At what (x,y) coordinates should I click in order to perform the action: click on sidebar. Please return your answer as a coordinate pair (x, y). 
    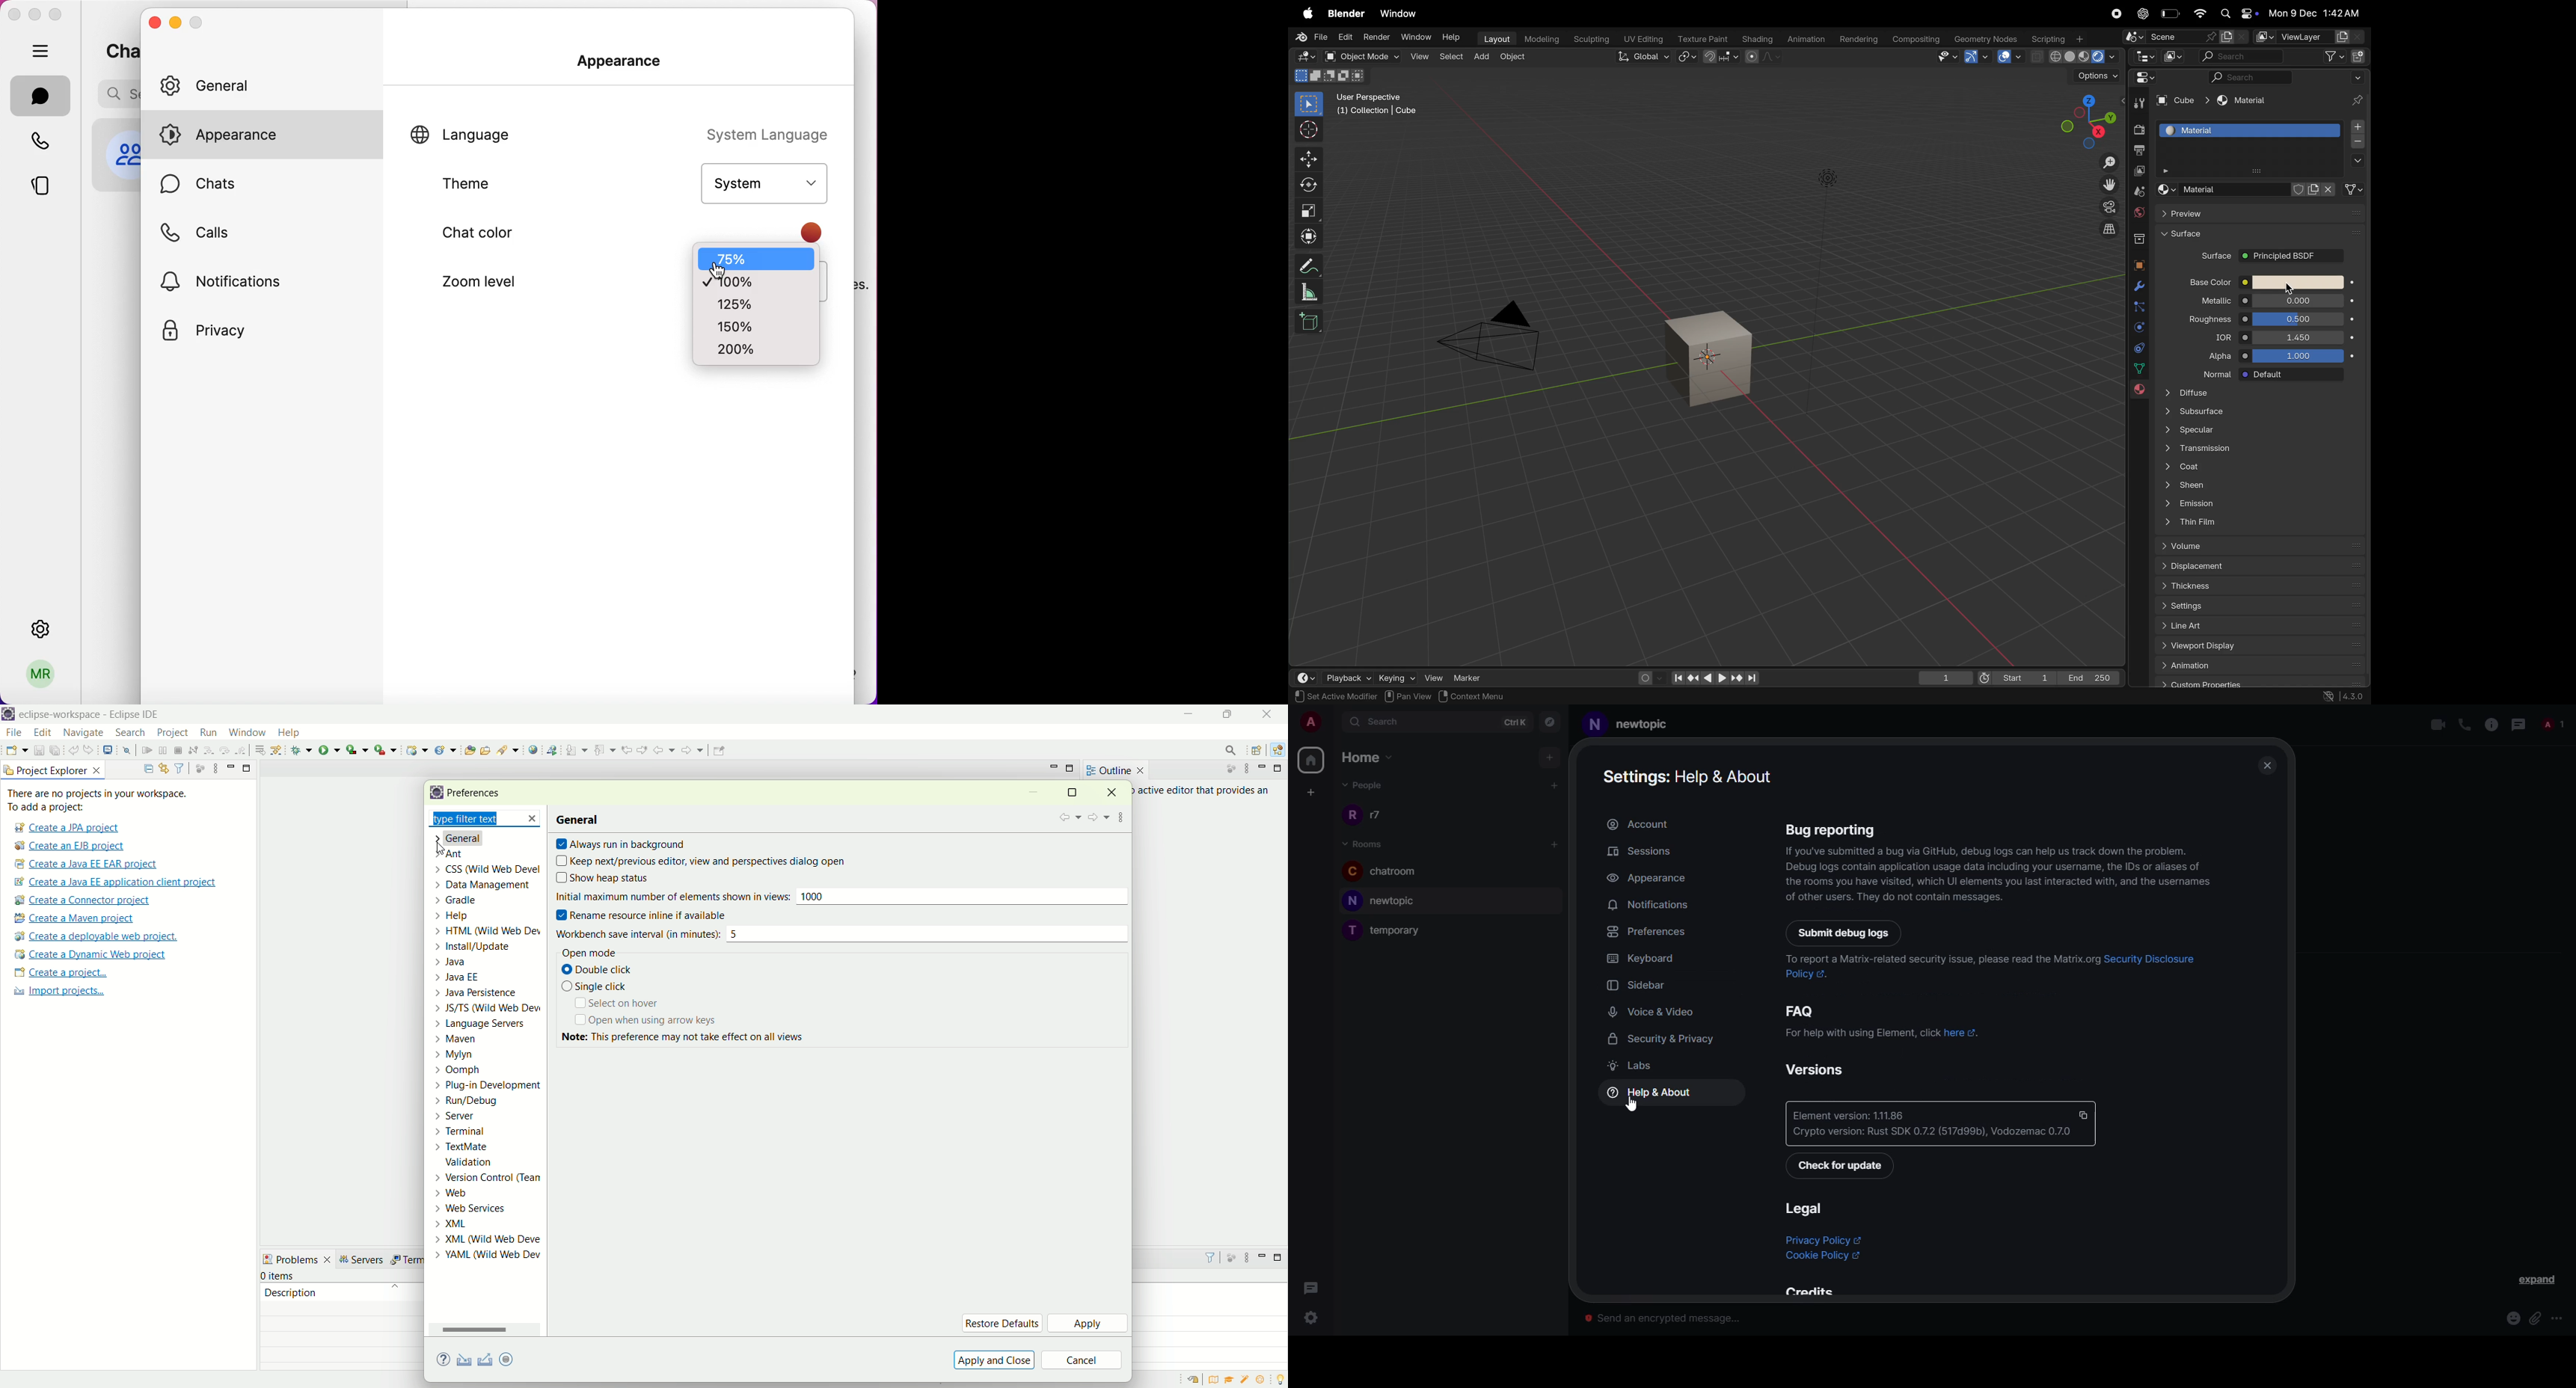
    Looking at the image, I should click on (1643, 986).